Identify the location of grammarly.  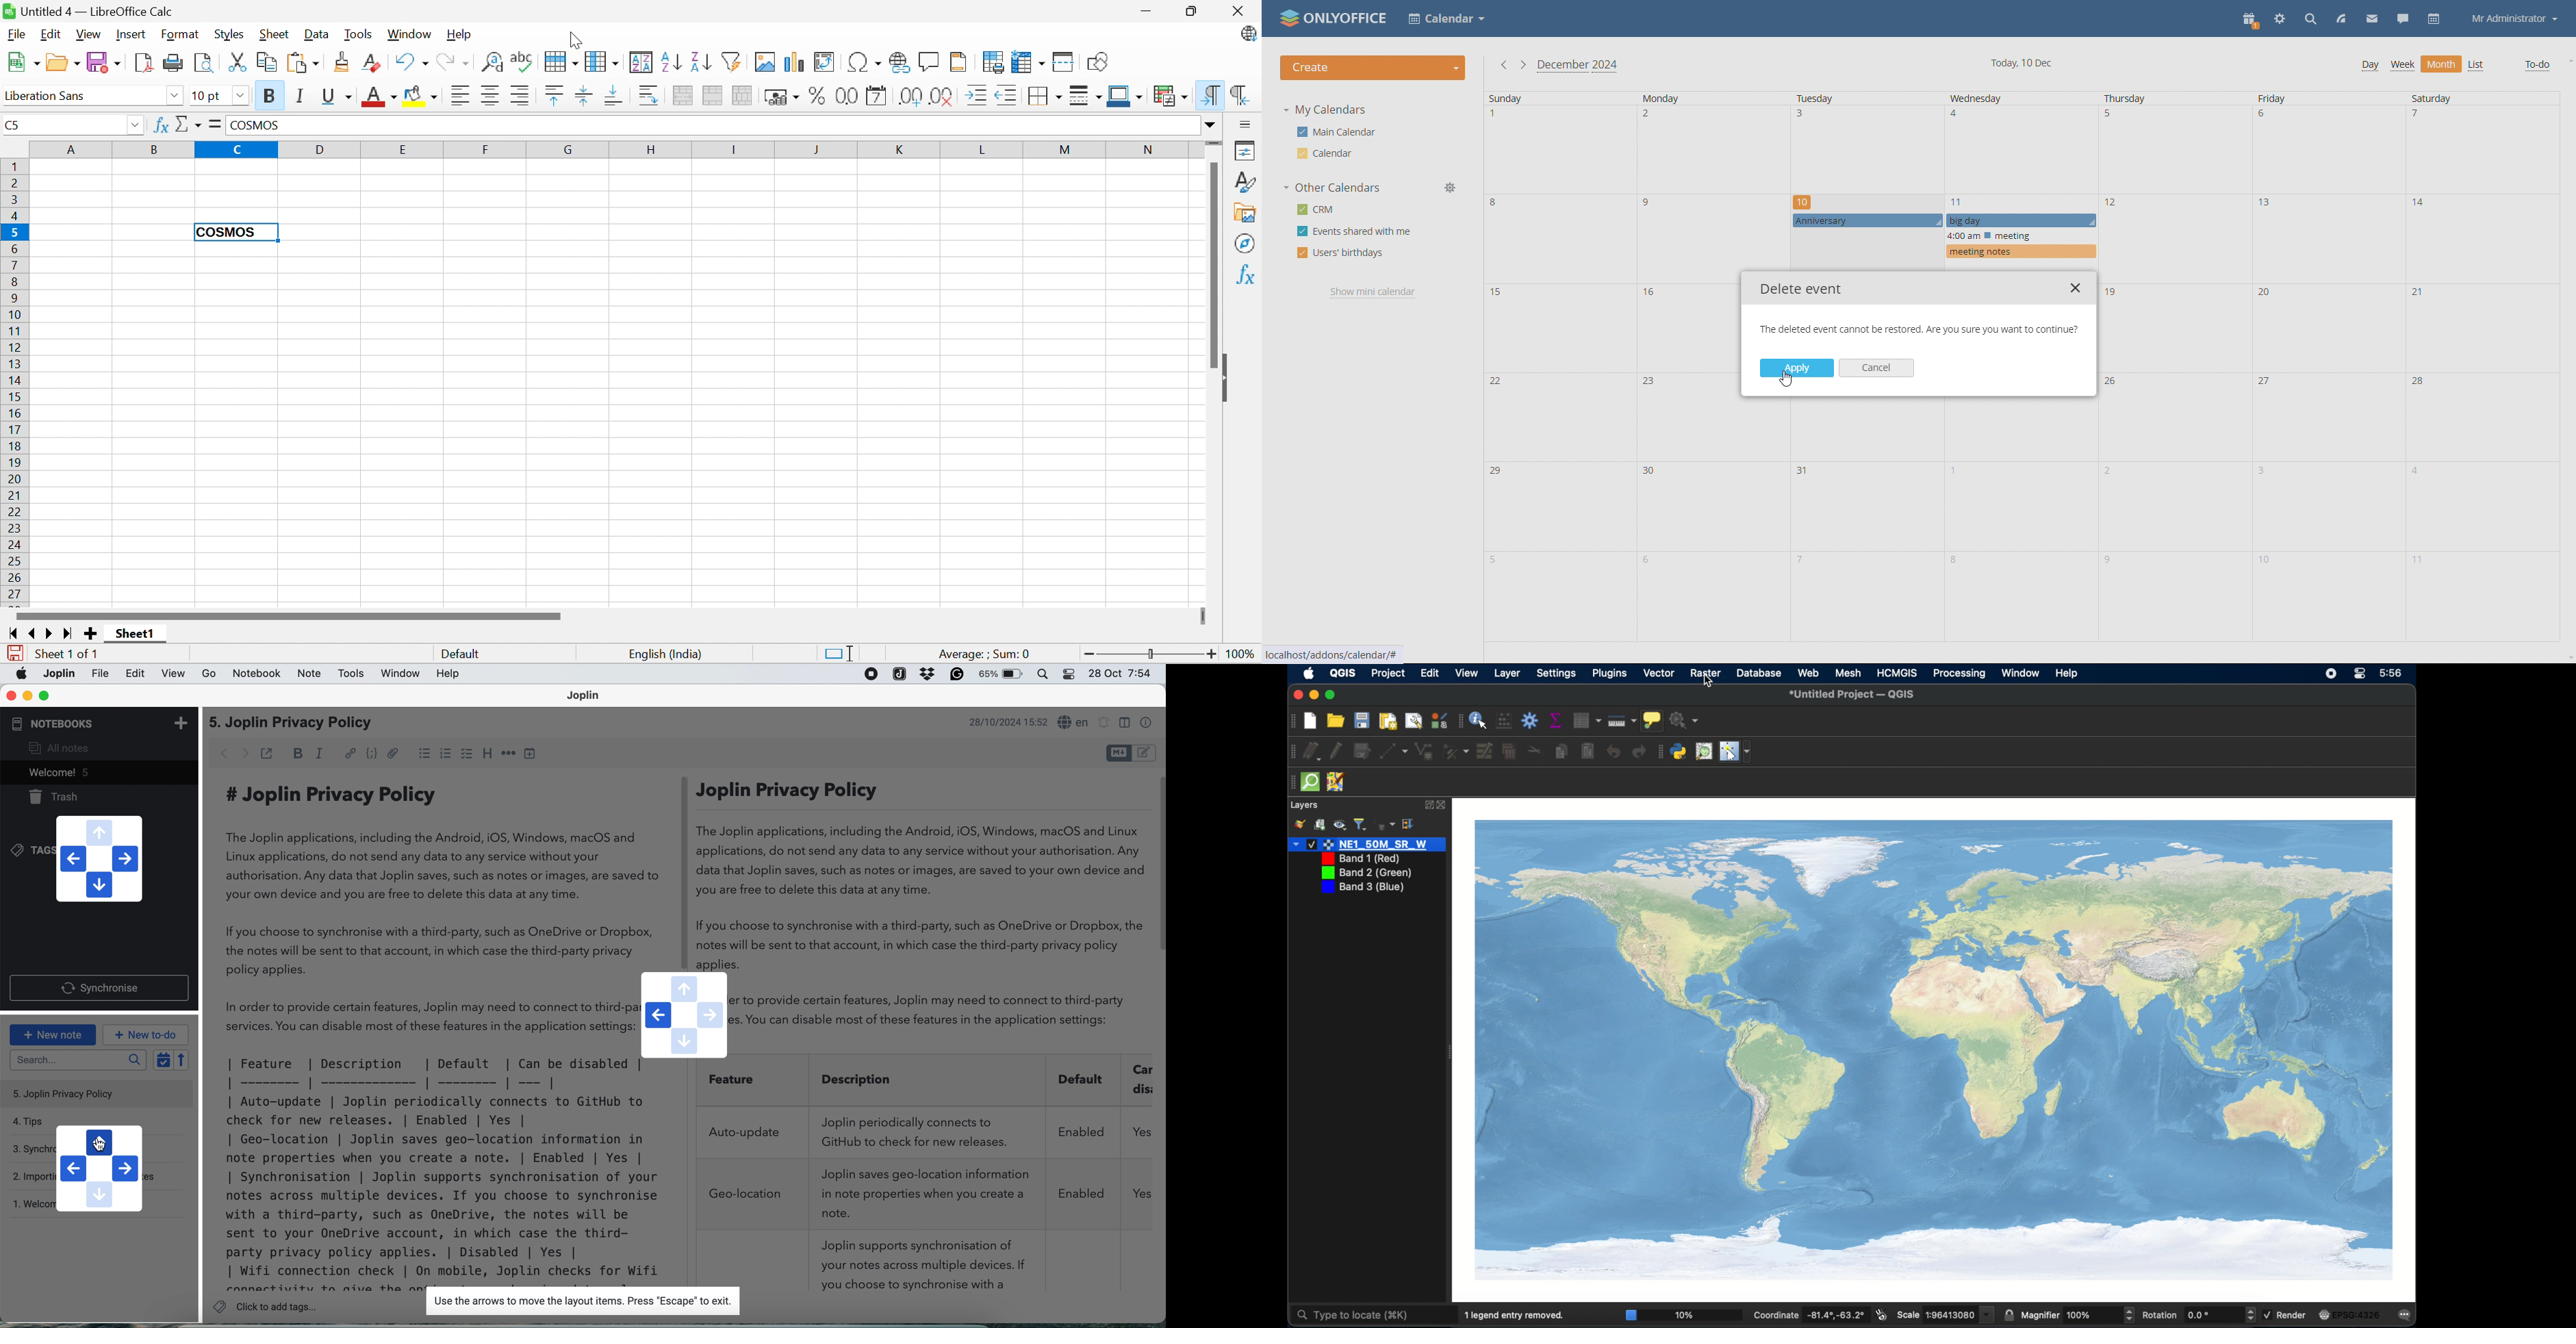
(958, 675).